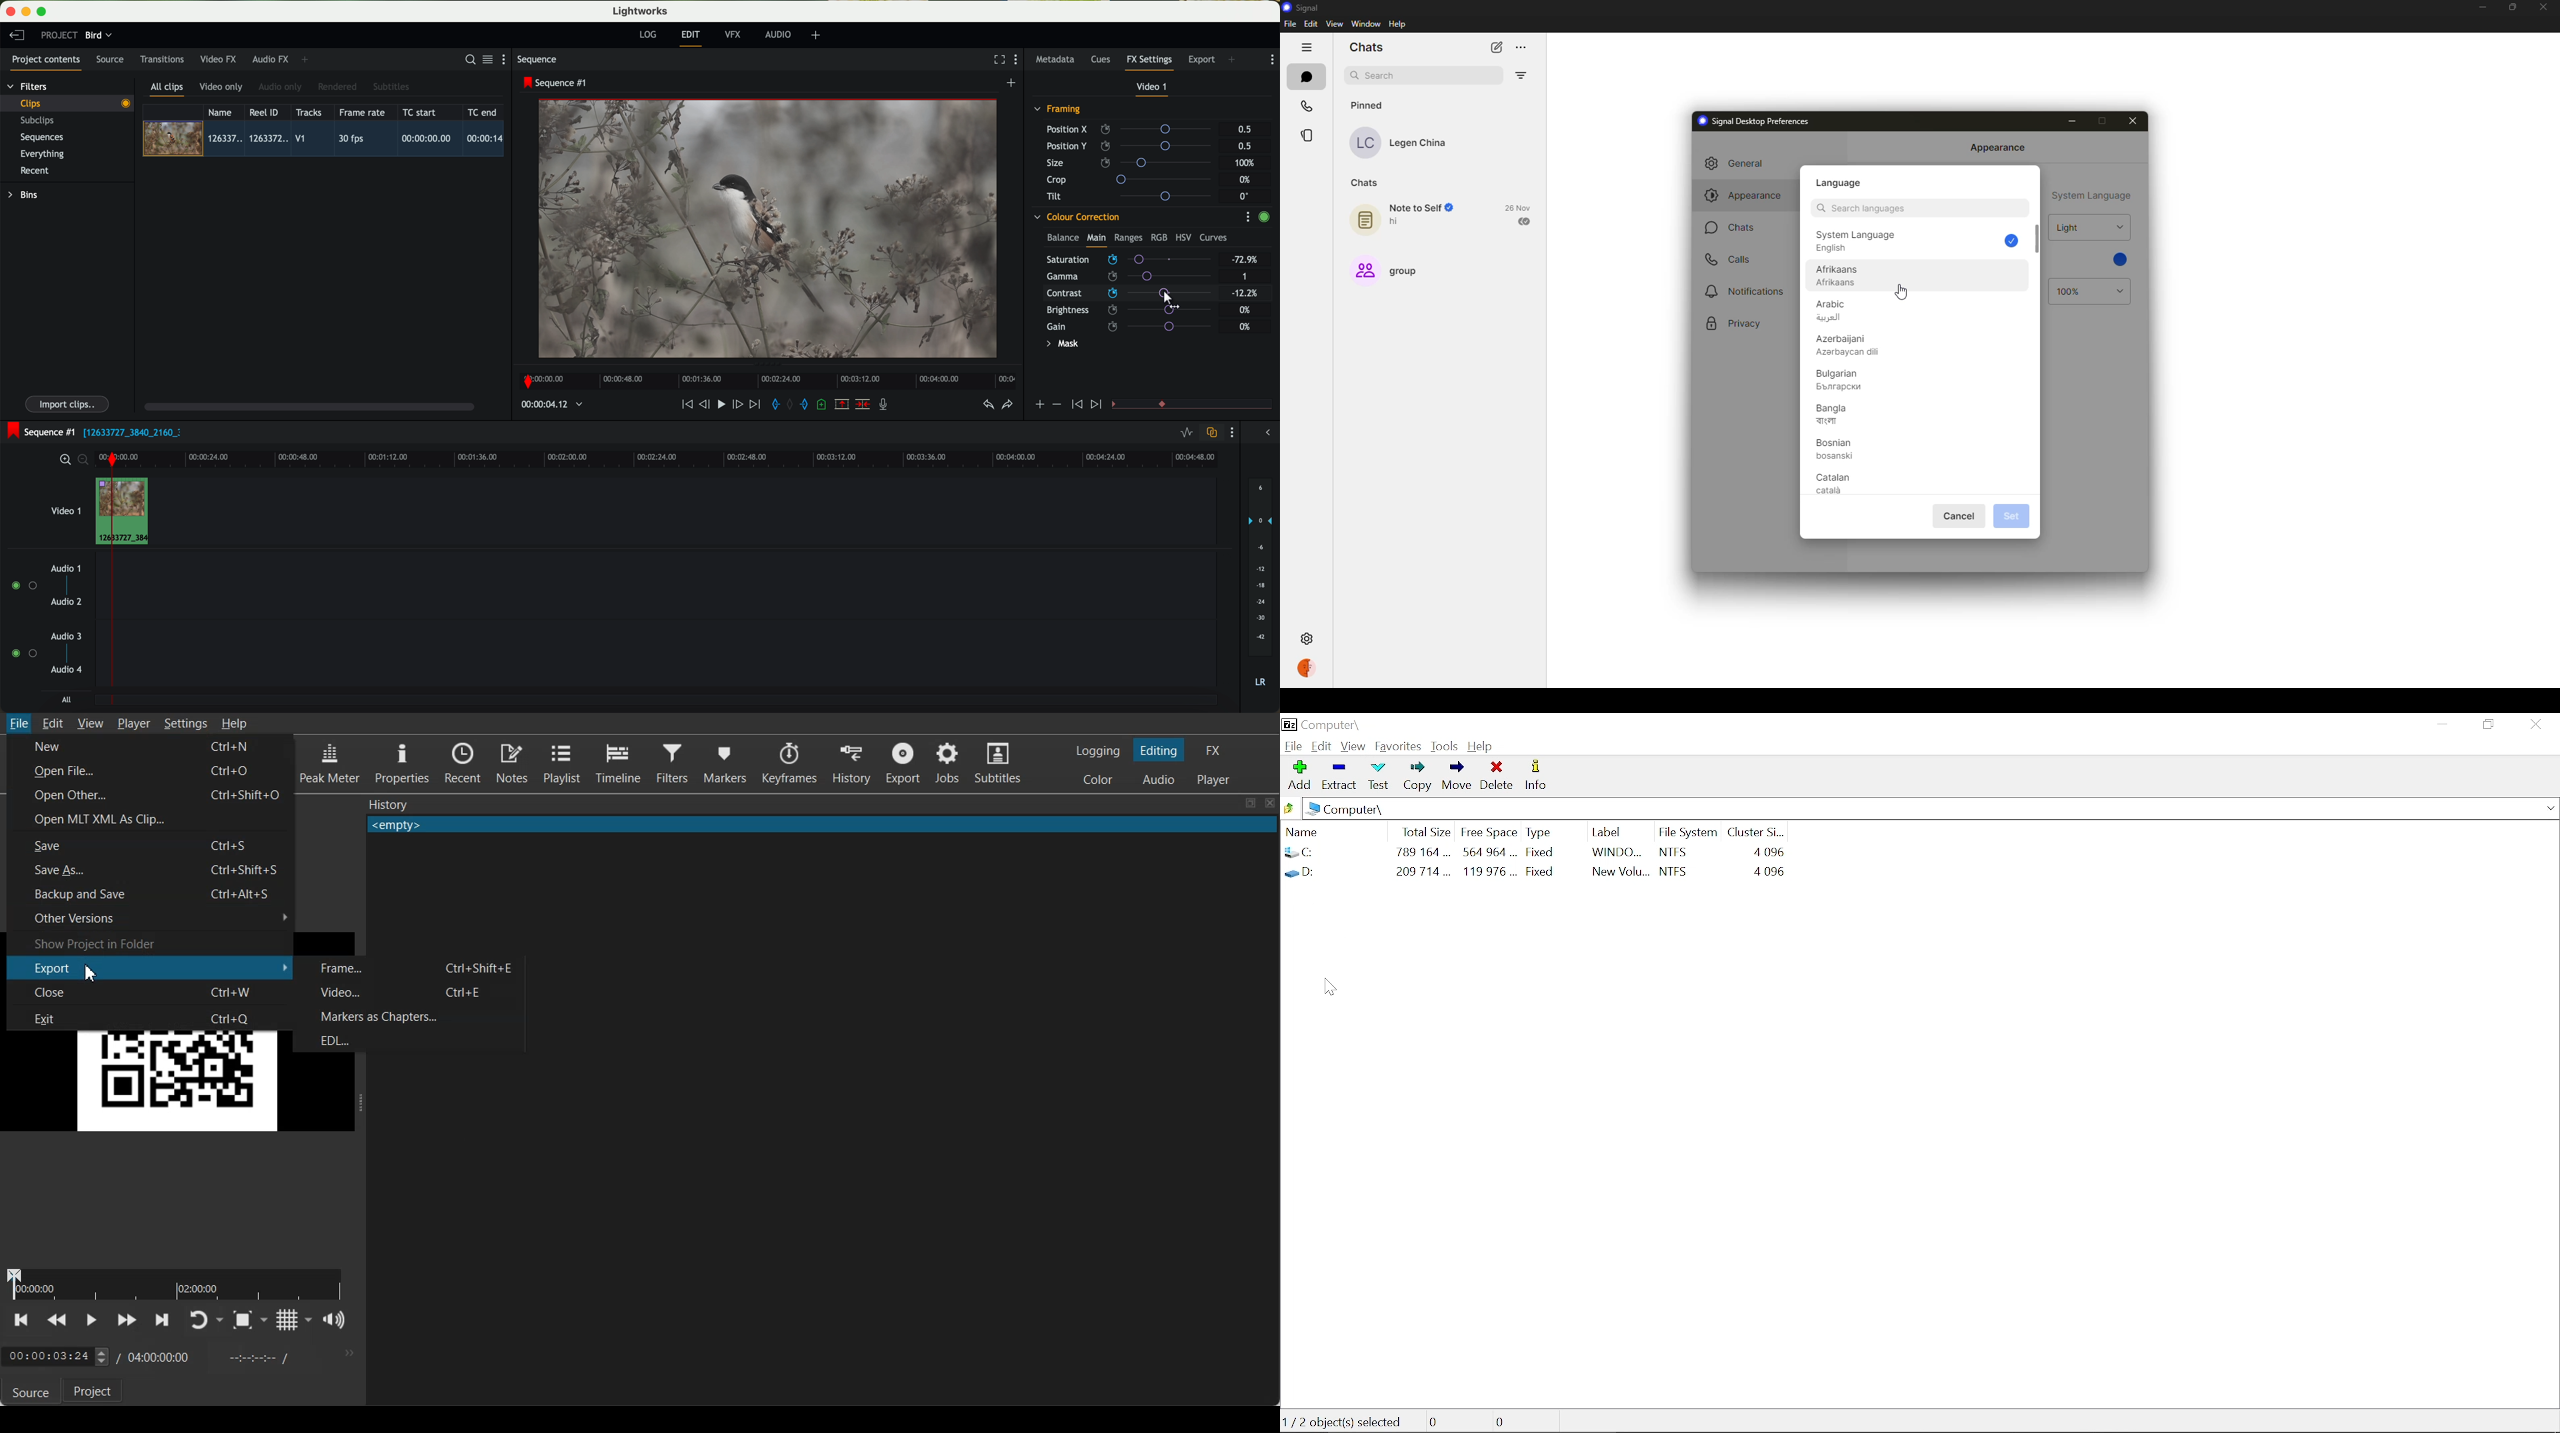  Describe the element at coordinates (1732, 227) in the screenshot. I see `chats` at that location.